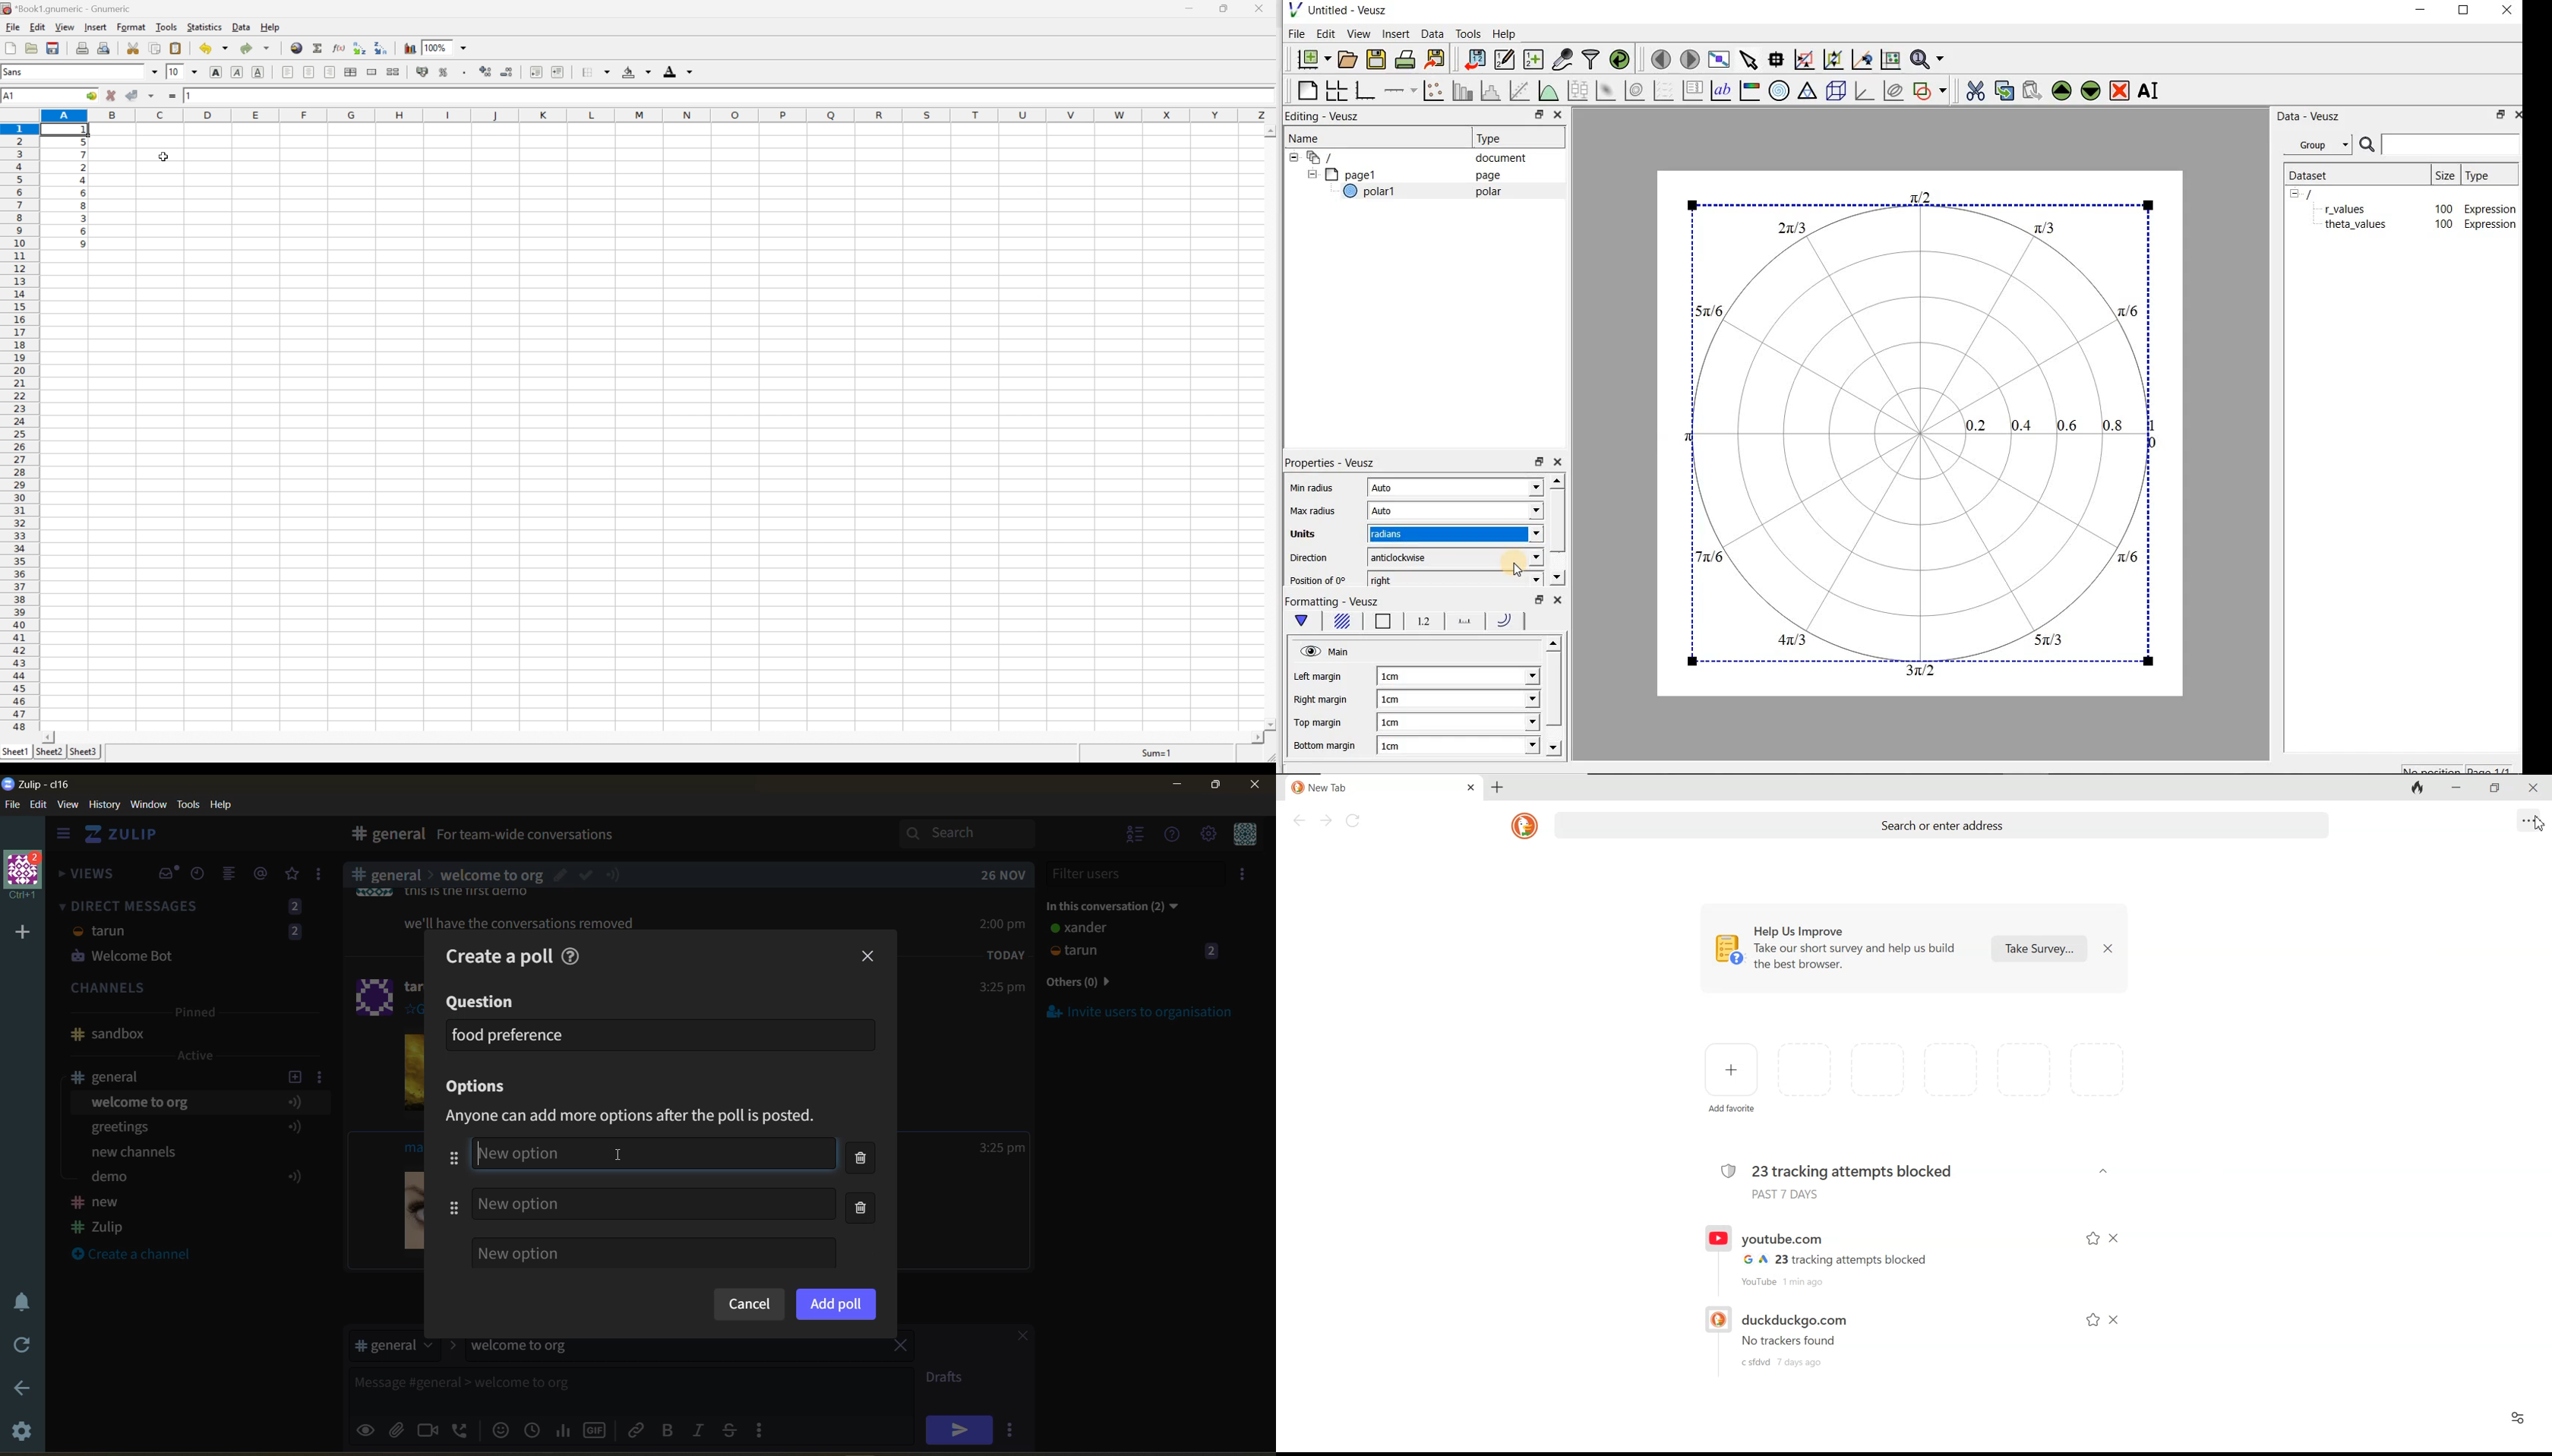 The width and height of the screenshot is (2576, 1456). Describe the element at coordinates (1548, 91) in the screenshot. I see `plot a function` at that location.